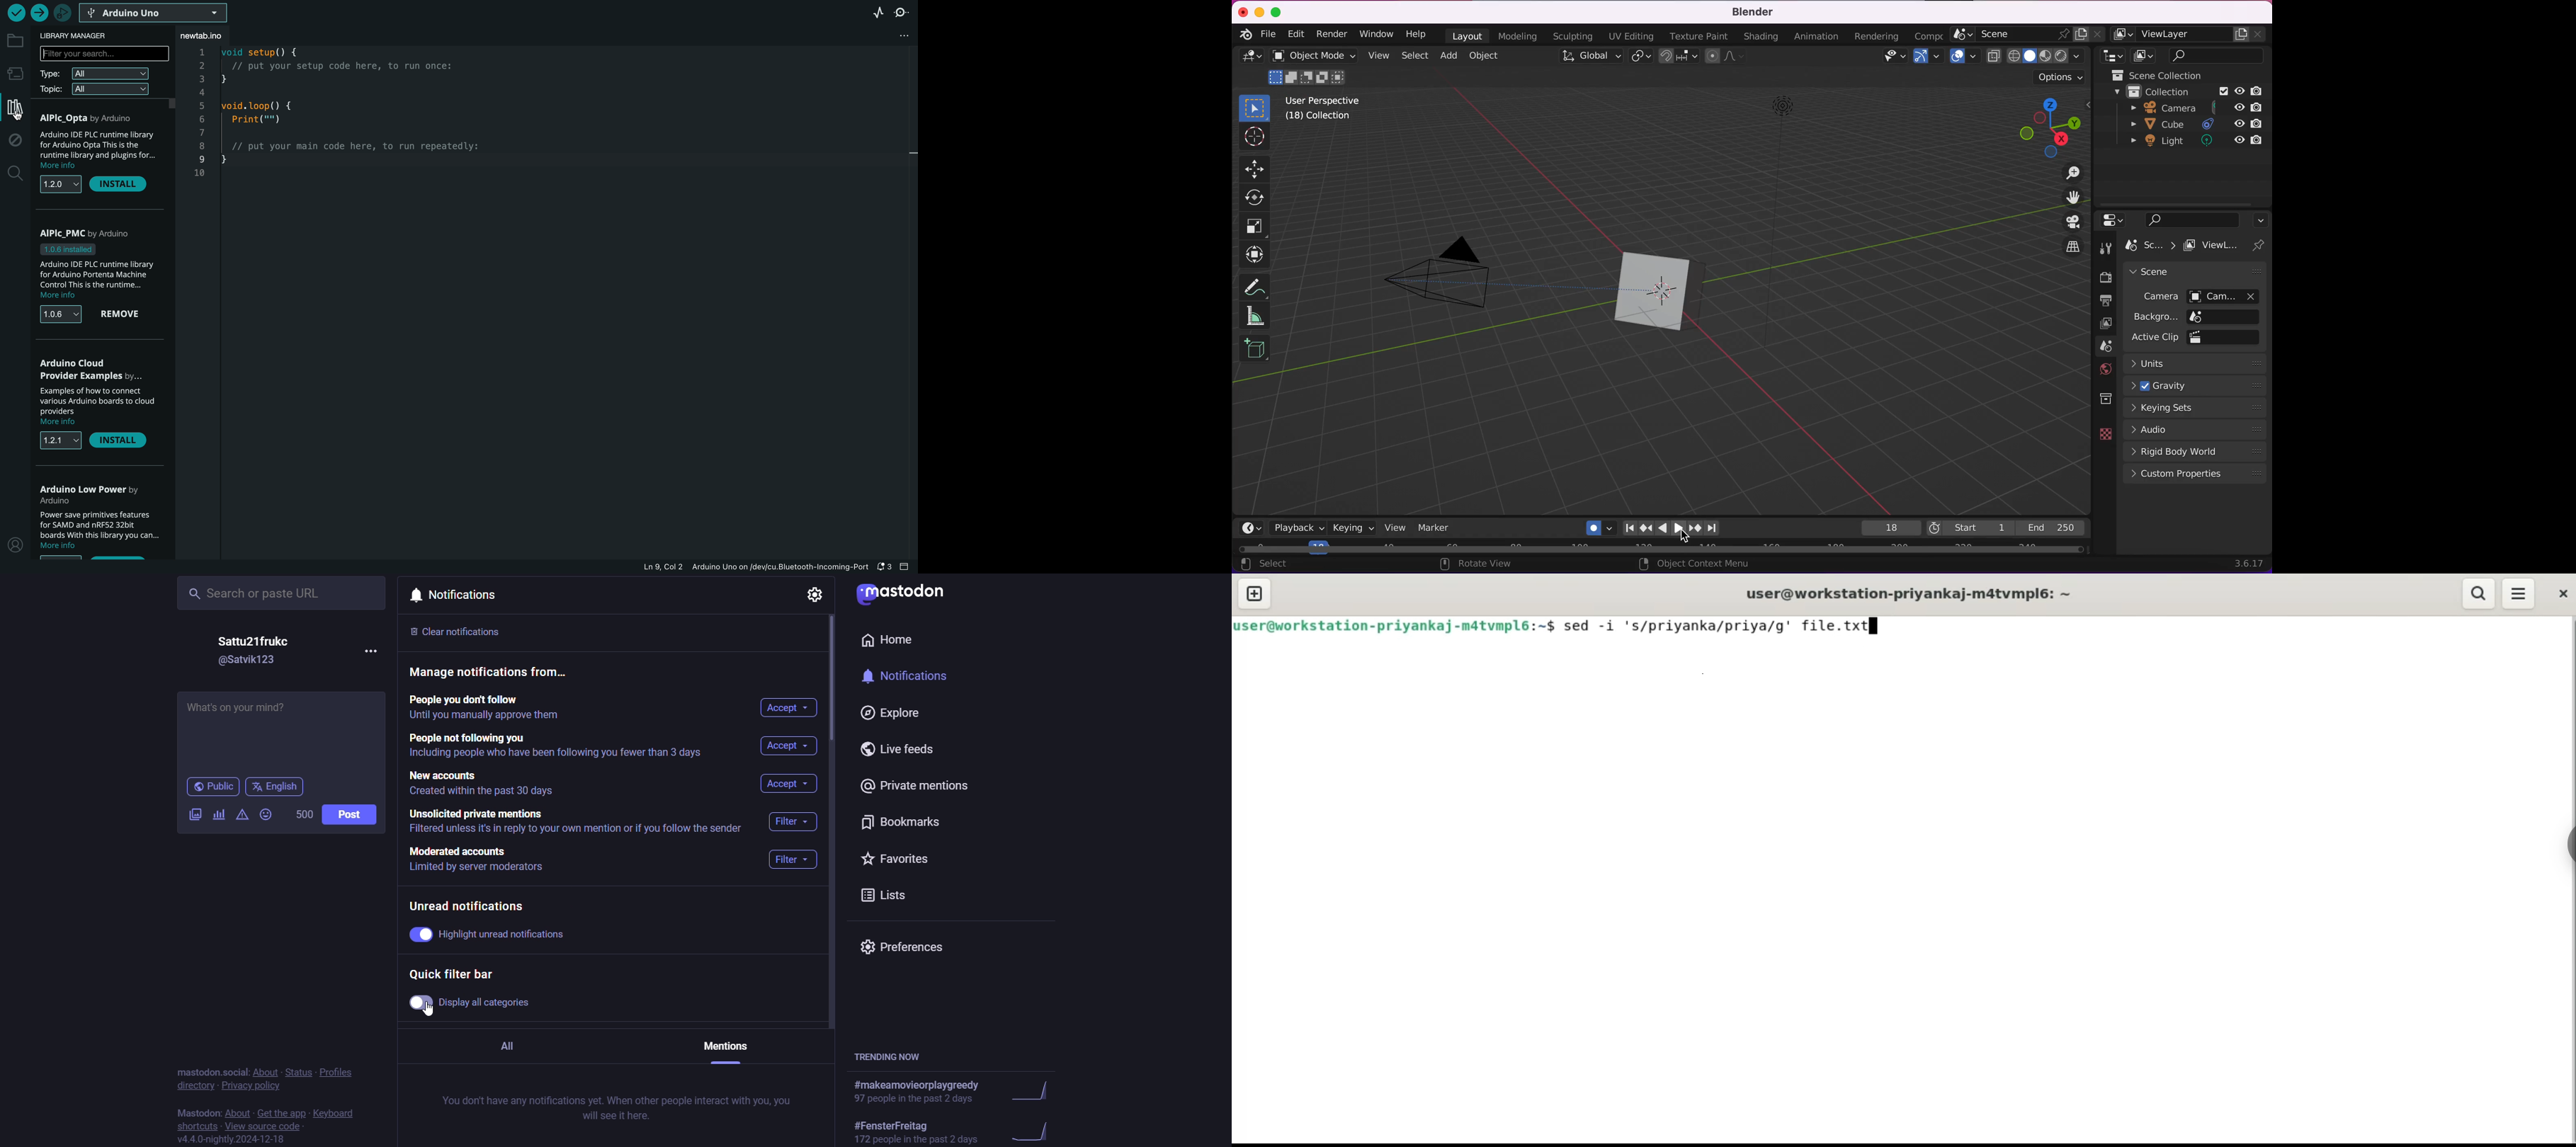  Describe the element at coordinates (1255, 198) in the screenshot. I see `rotate` at that location.